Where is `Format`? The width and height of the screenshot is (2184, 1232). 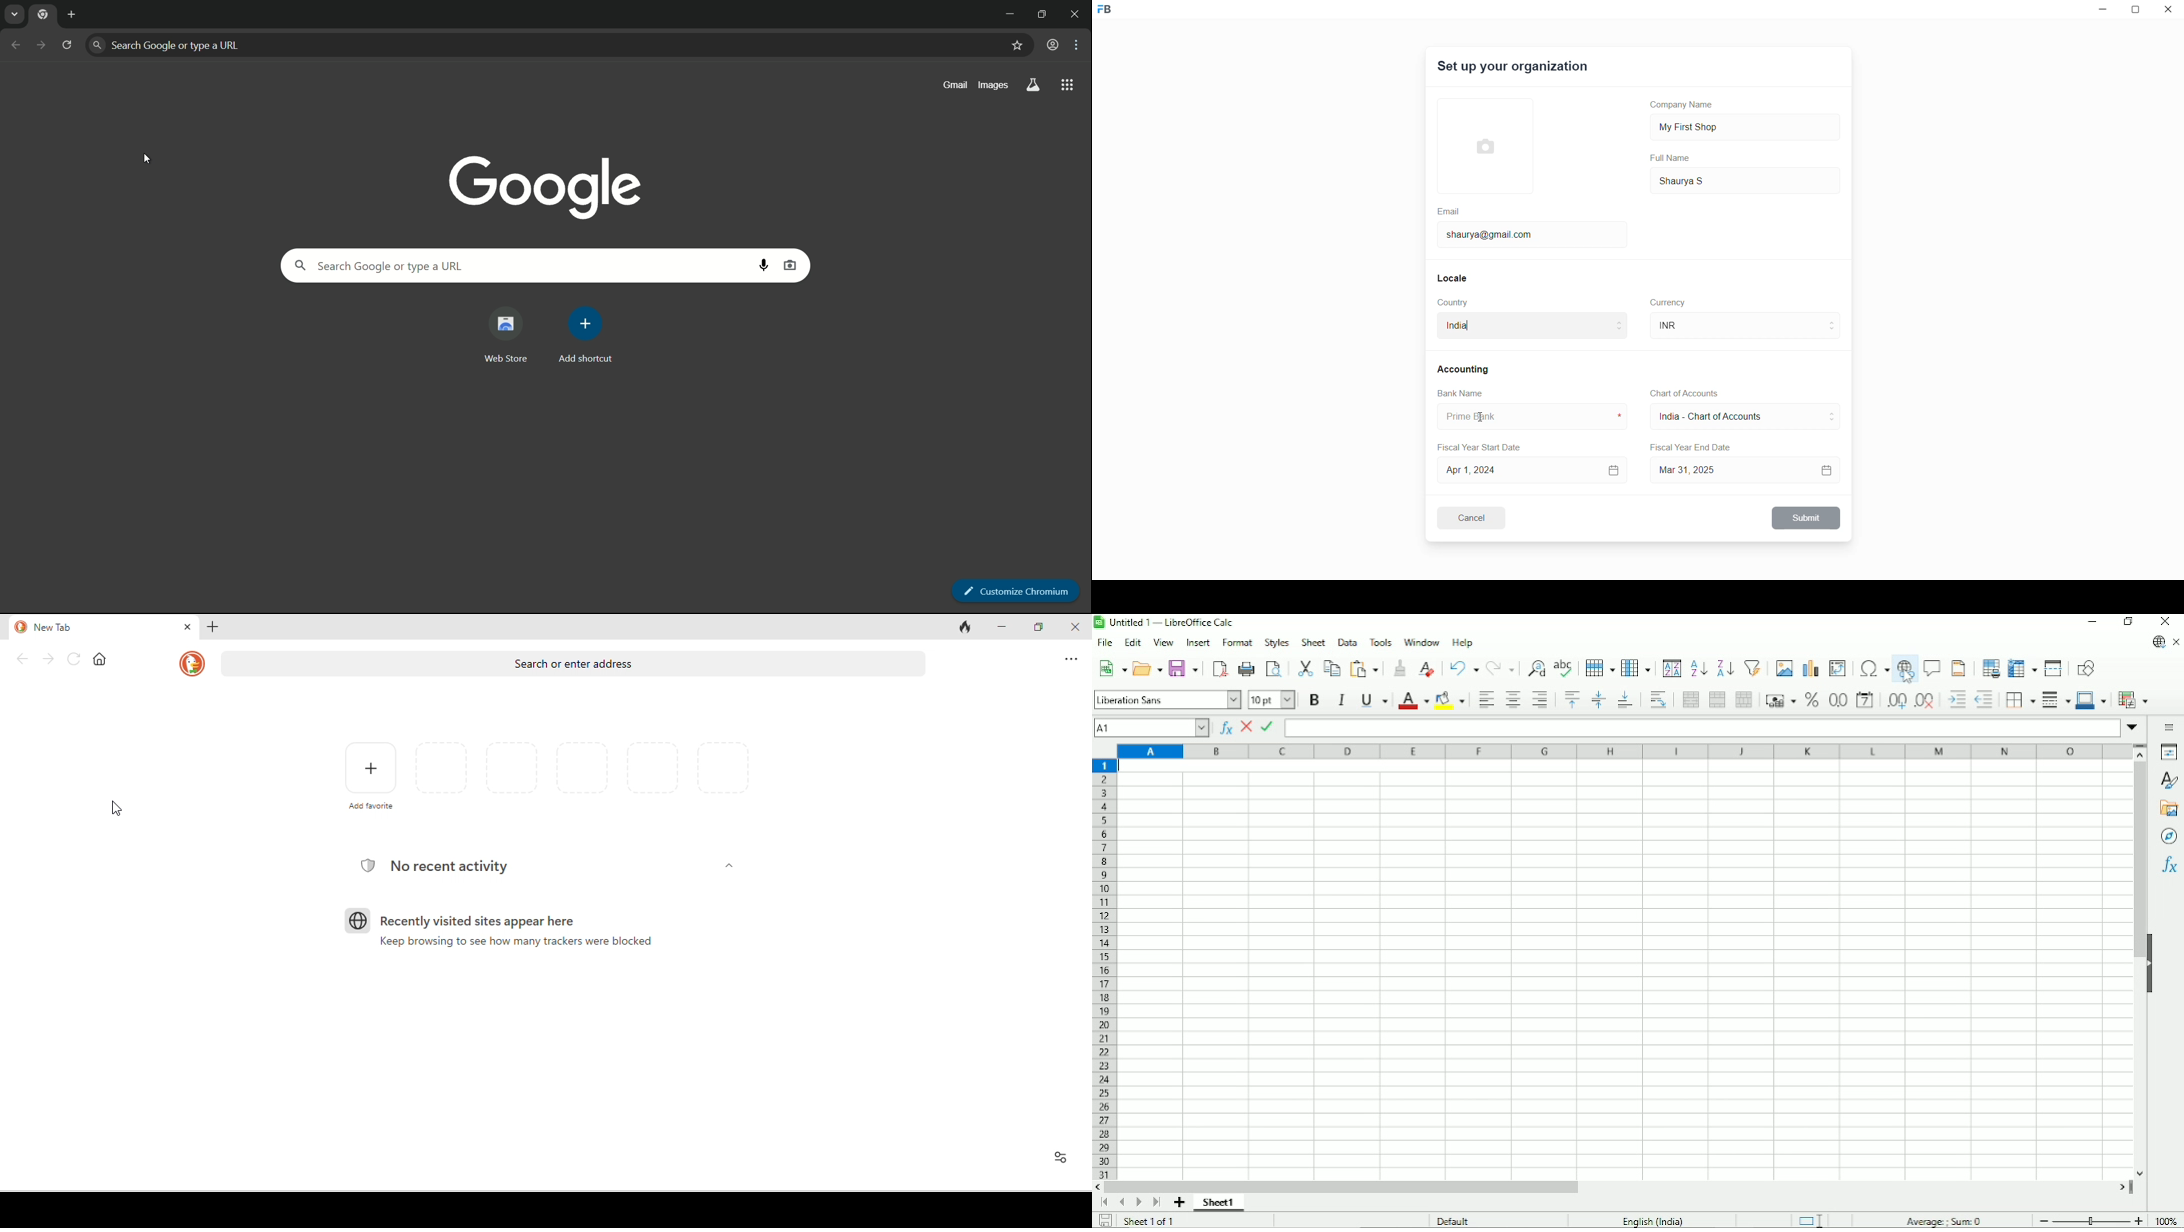 Format is located at coordinates (1237, 643).